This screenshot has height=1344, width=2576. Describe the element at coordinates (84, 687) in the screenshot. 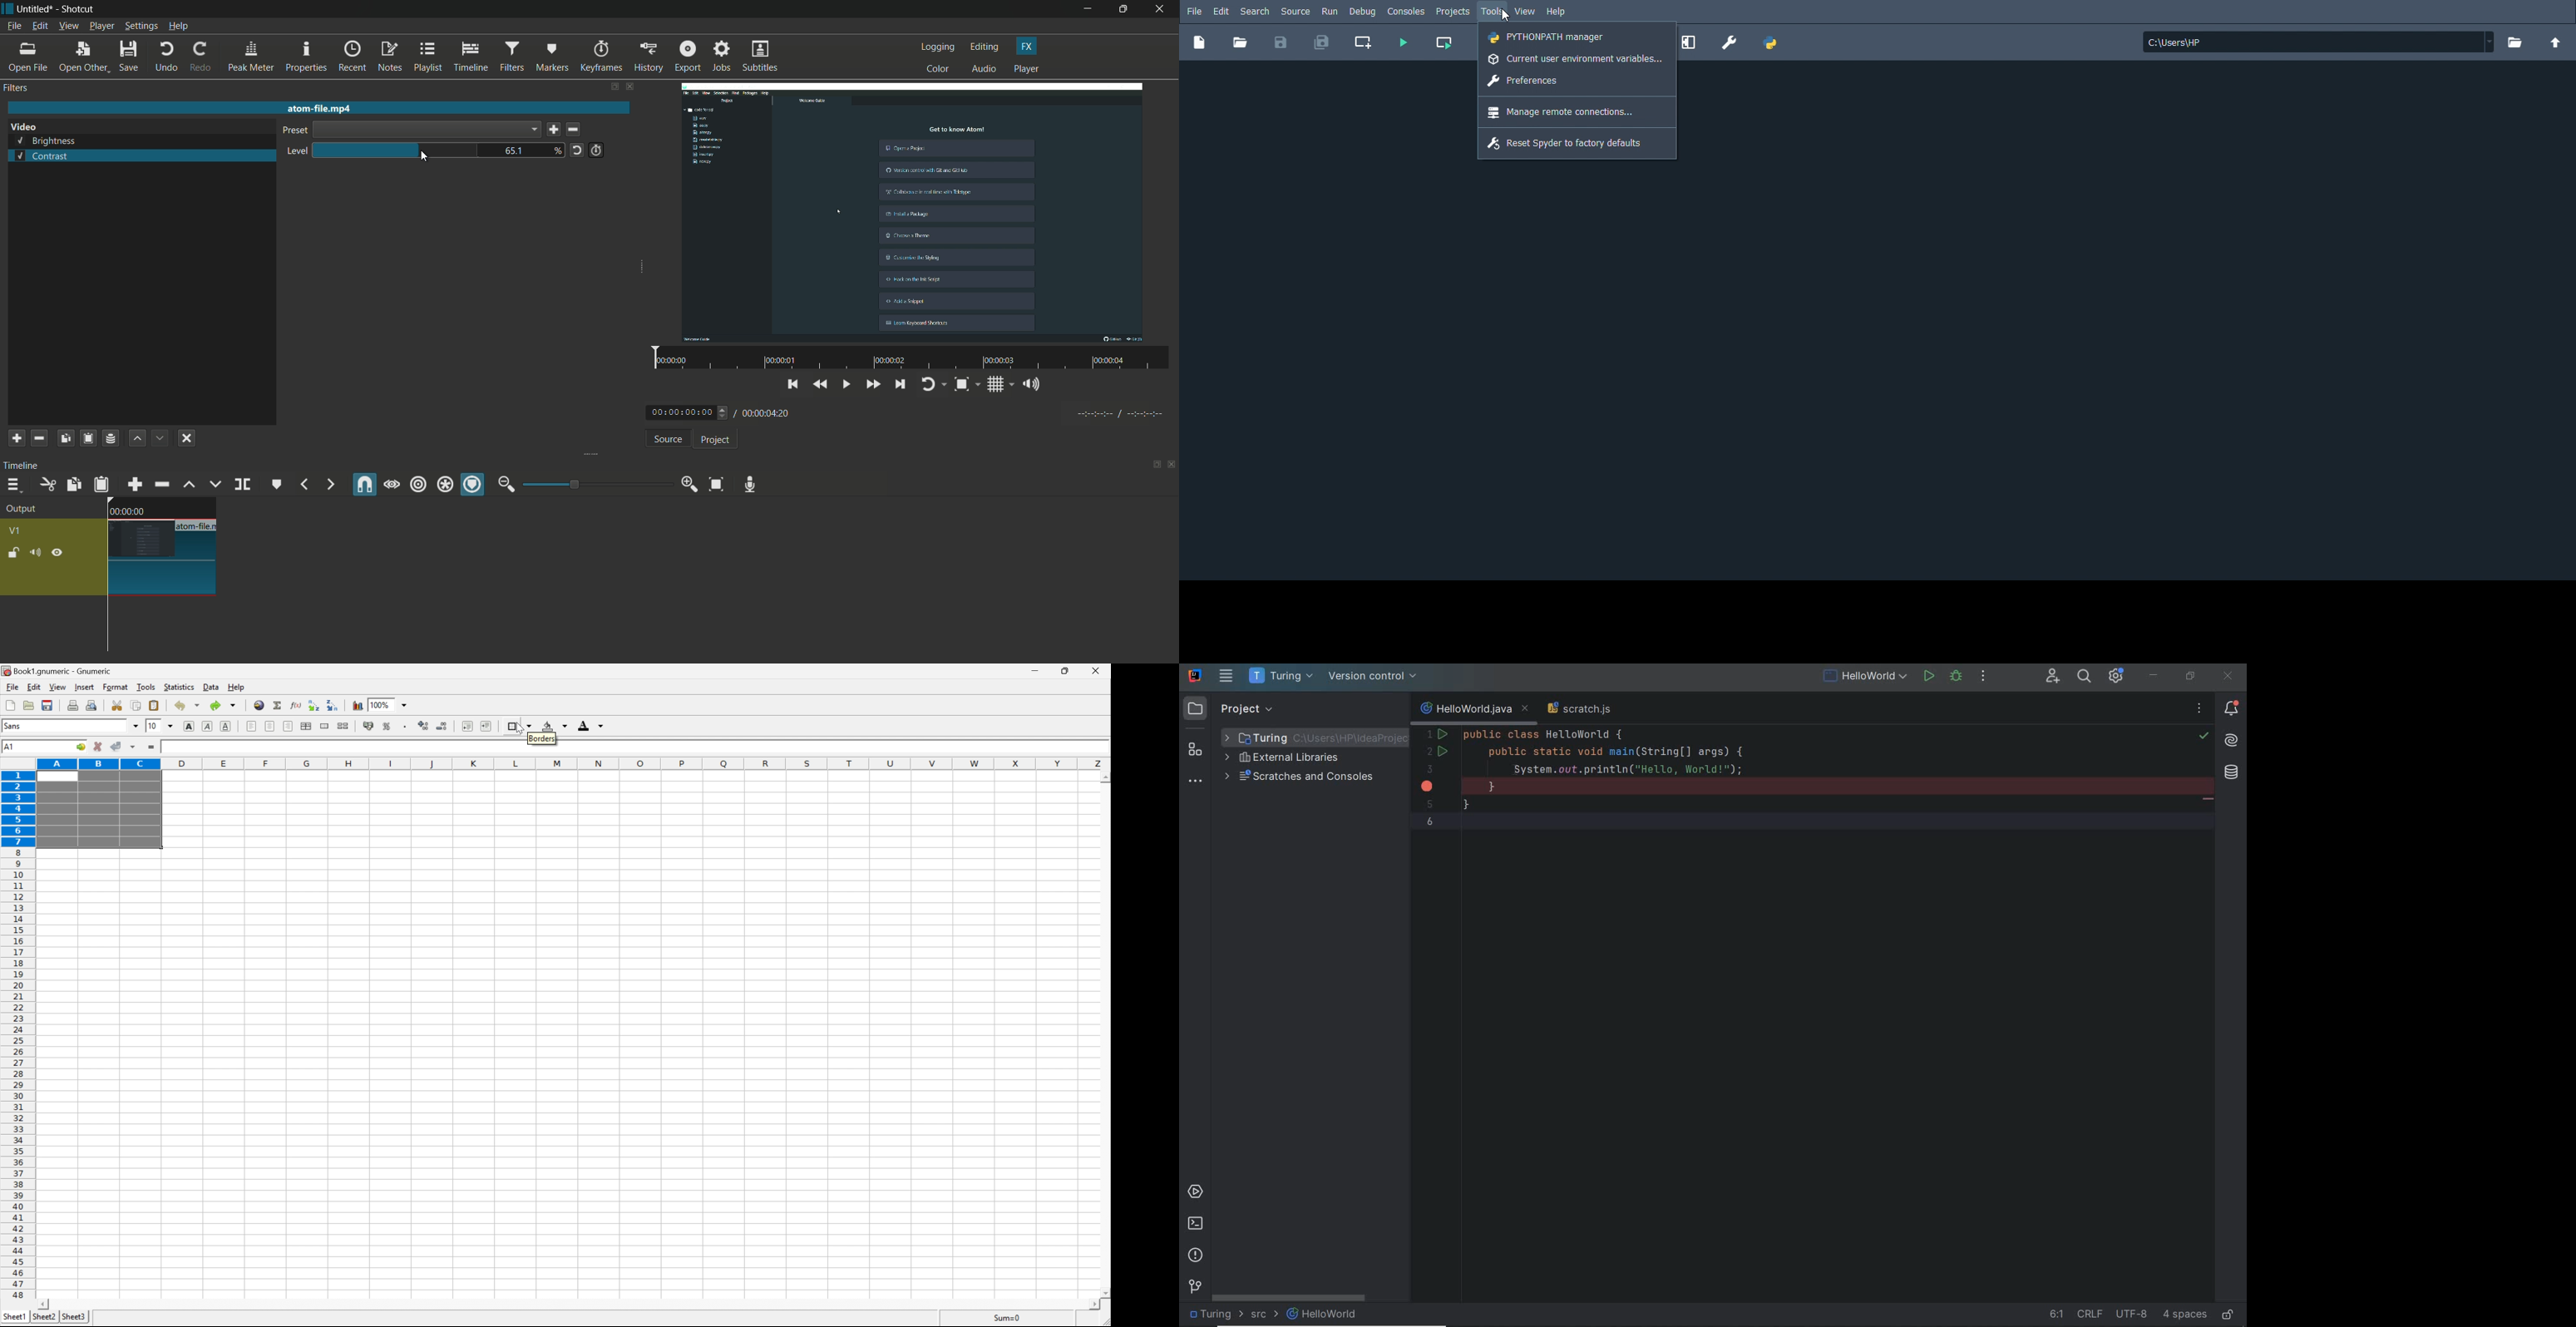

I see `insert` at that location.